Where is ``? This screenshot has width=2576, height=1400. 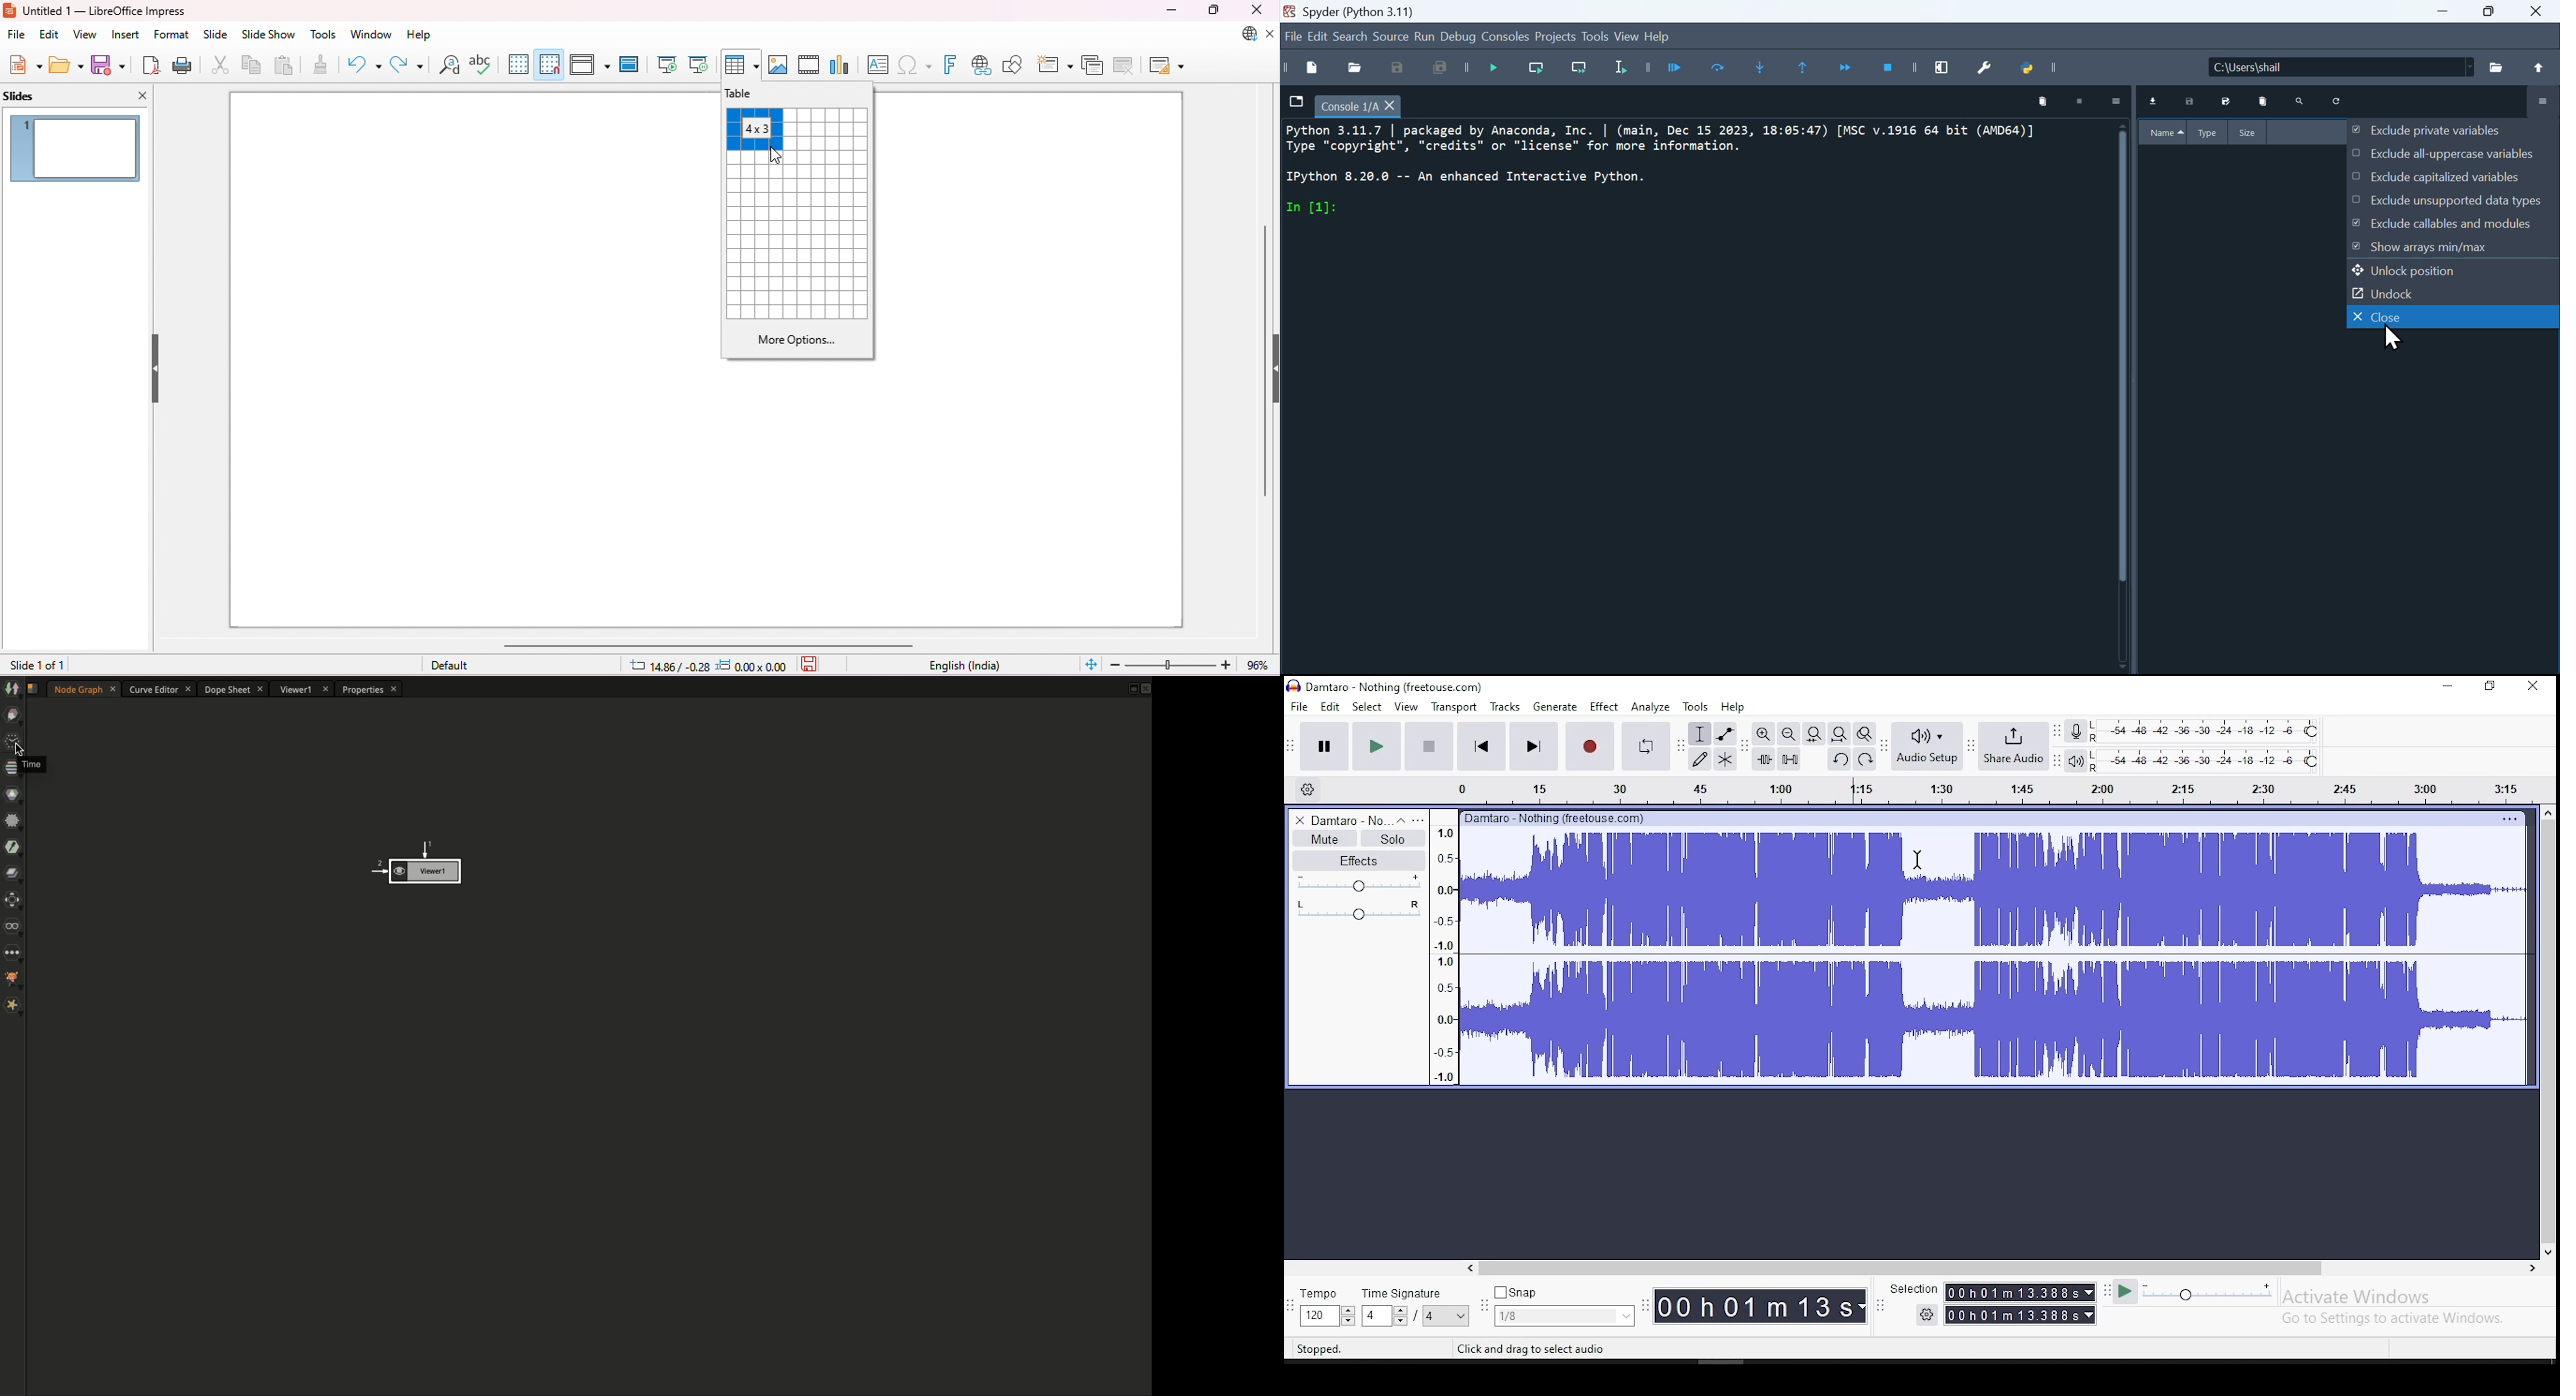
 is located at coordinates (2443, 227).